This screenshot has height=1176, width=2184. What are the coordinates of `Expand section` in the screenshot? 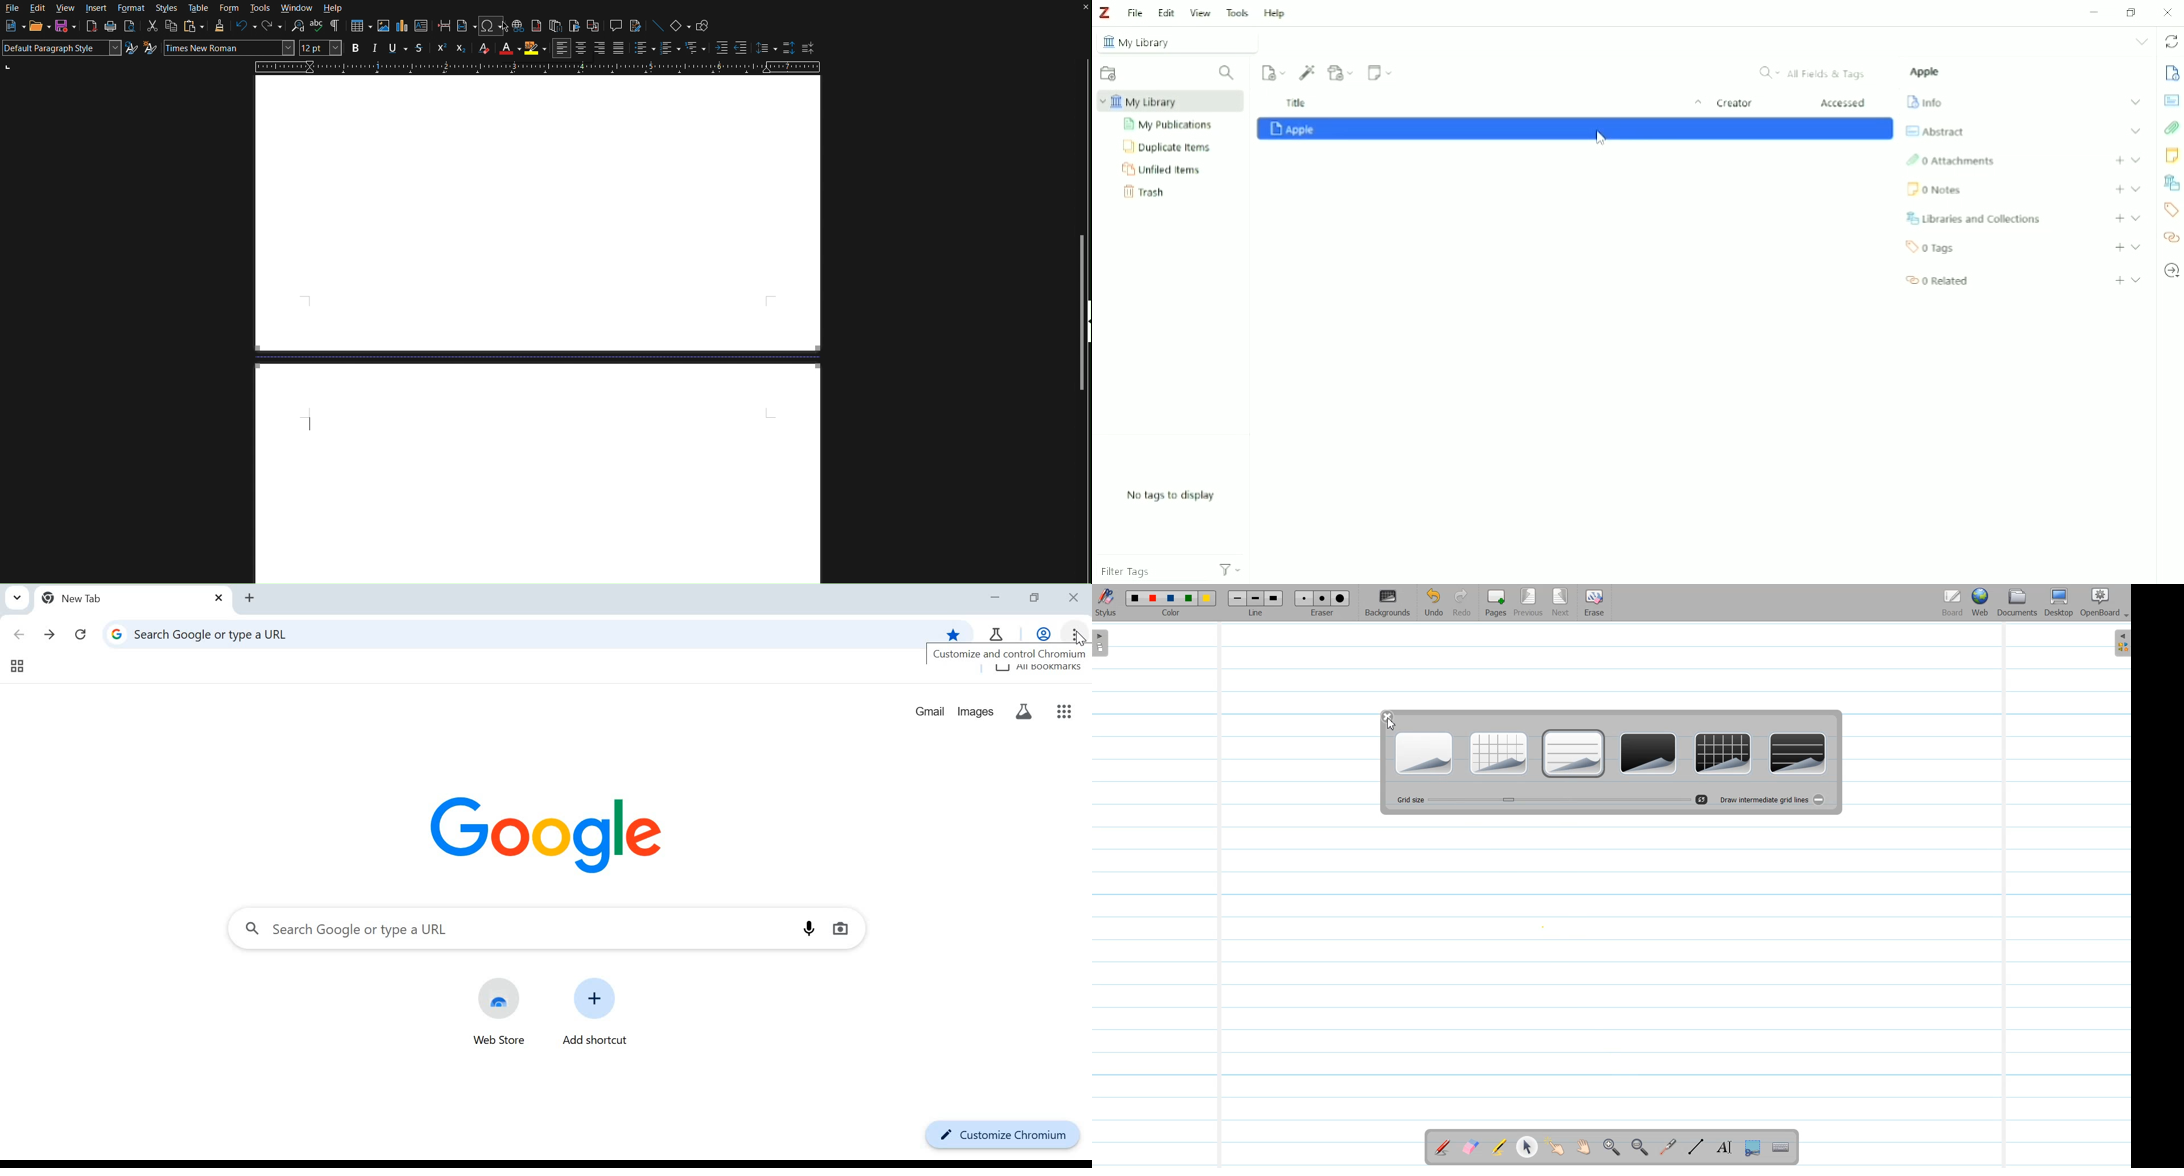 It's located at (2136, 188).